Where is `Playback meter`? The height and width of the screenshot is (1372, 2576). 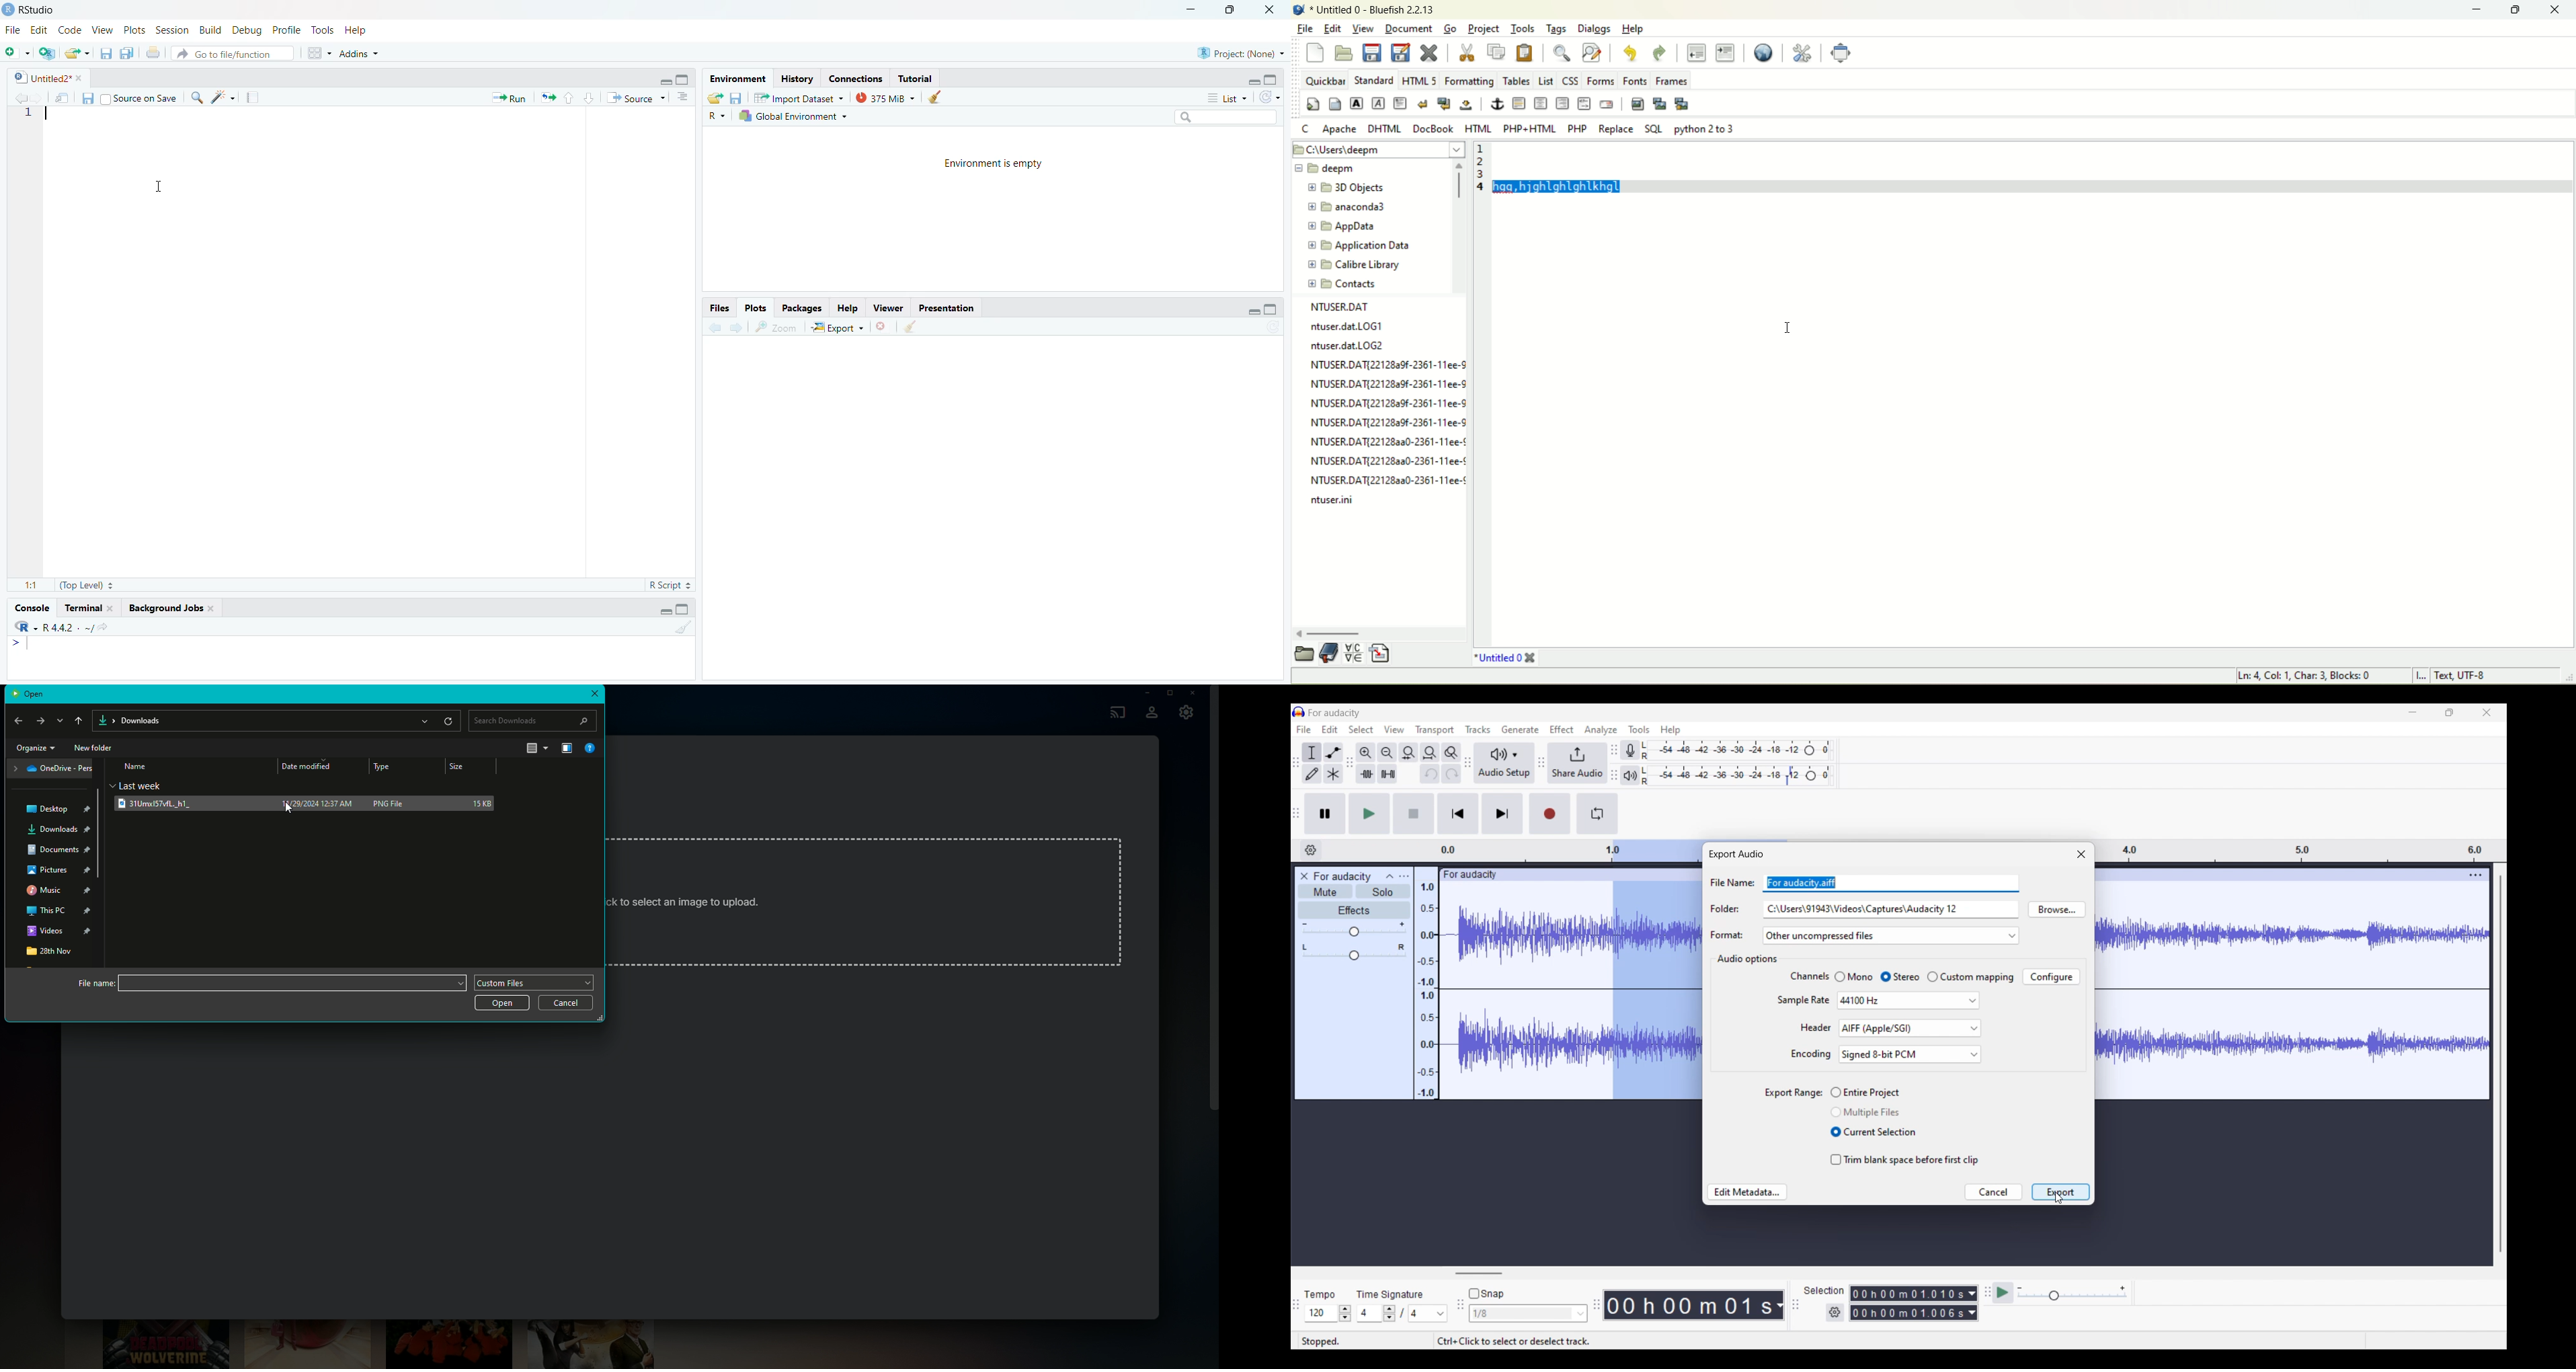
Playback meter is located at coordinates (1630, 775).